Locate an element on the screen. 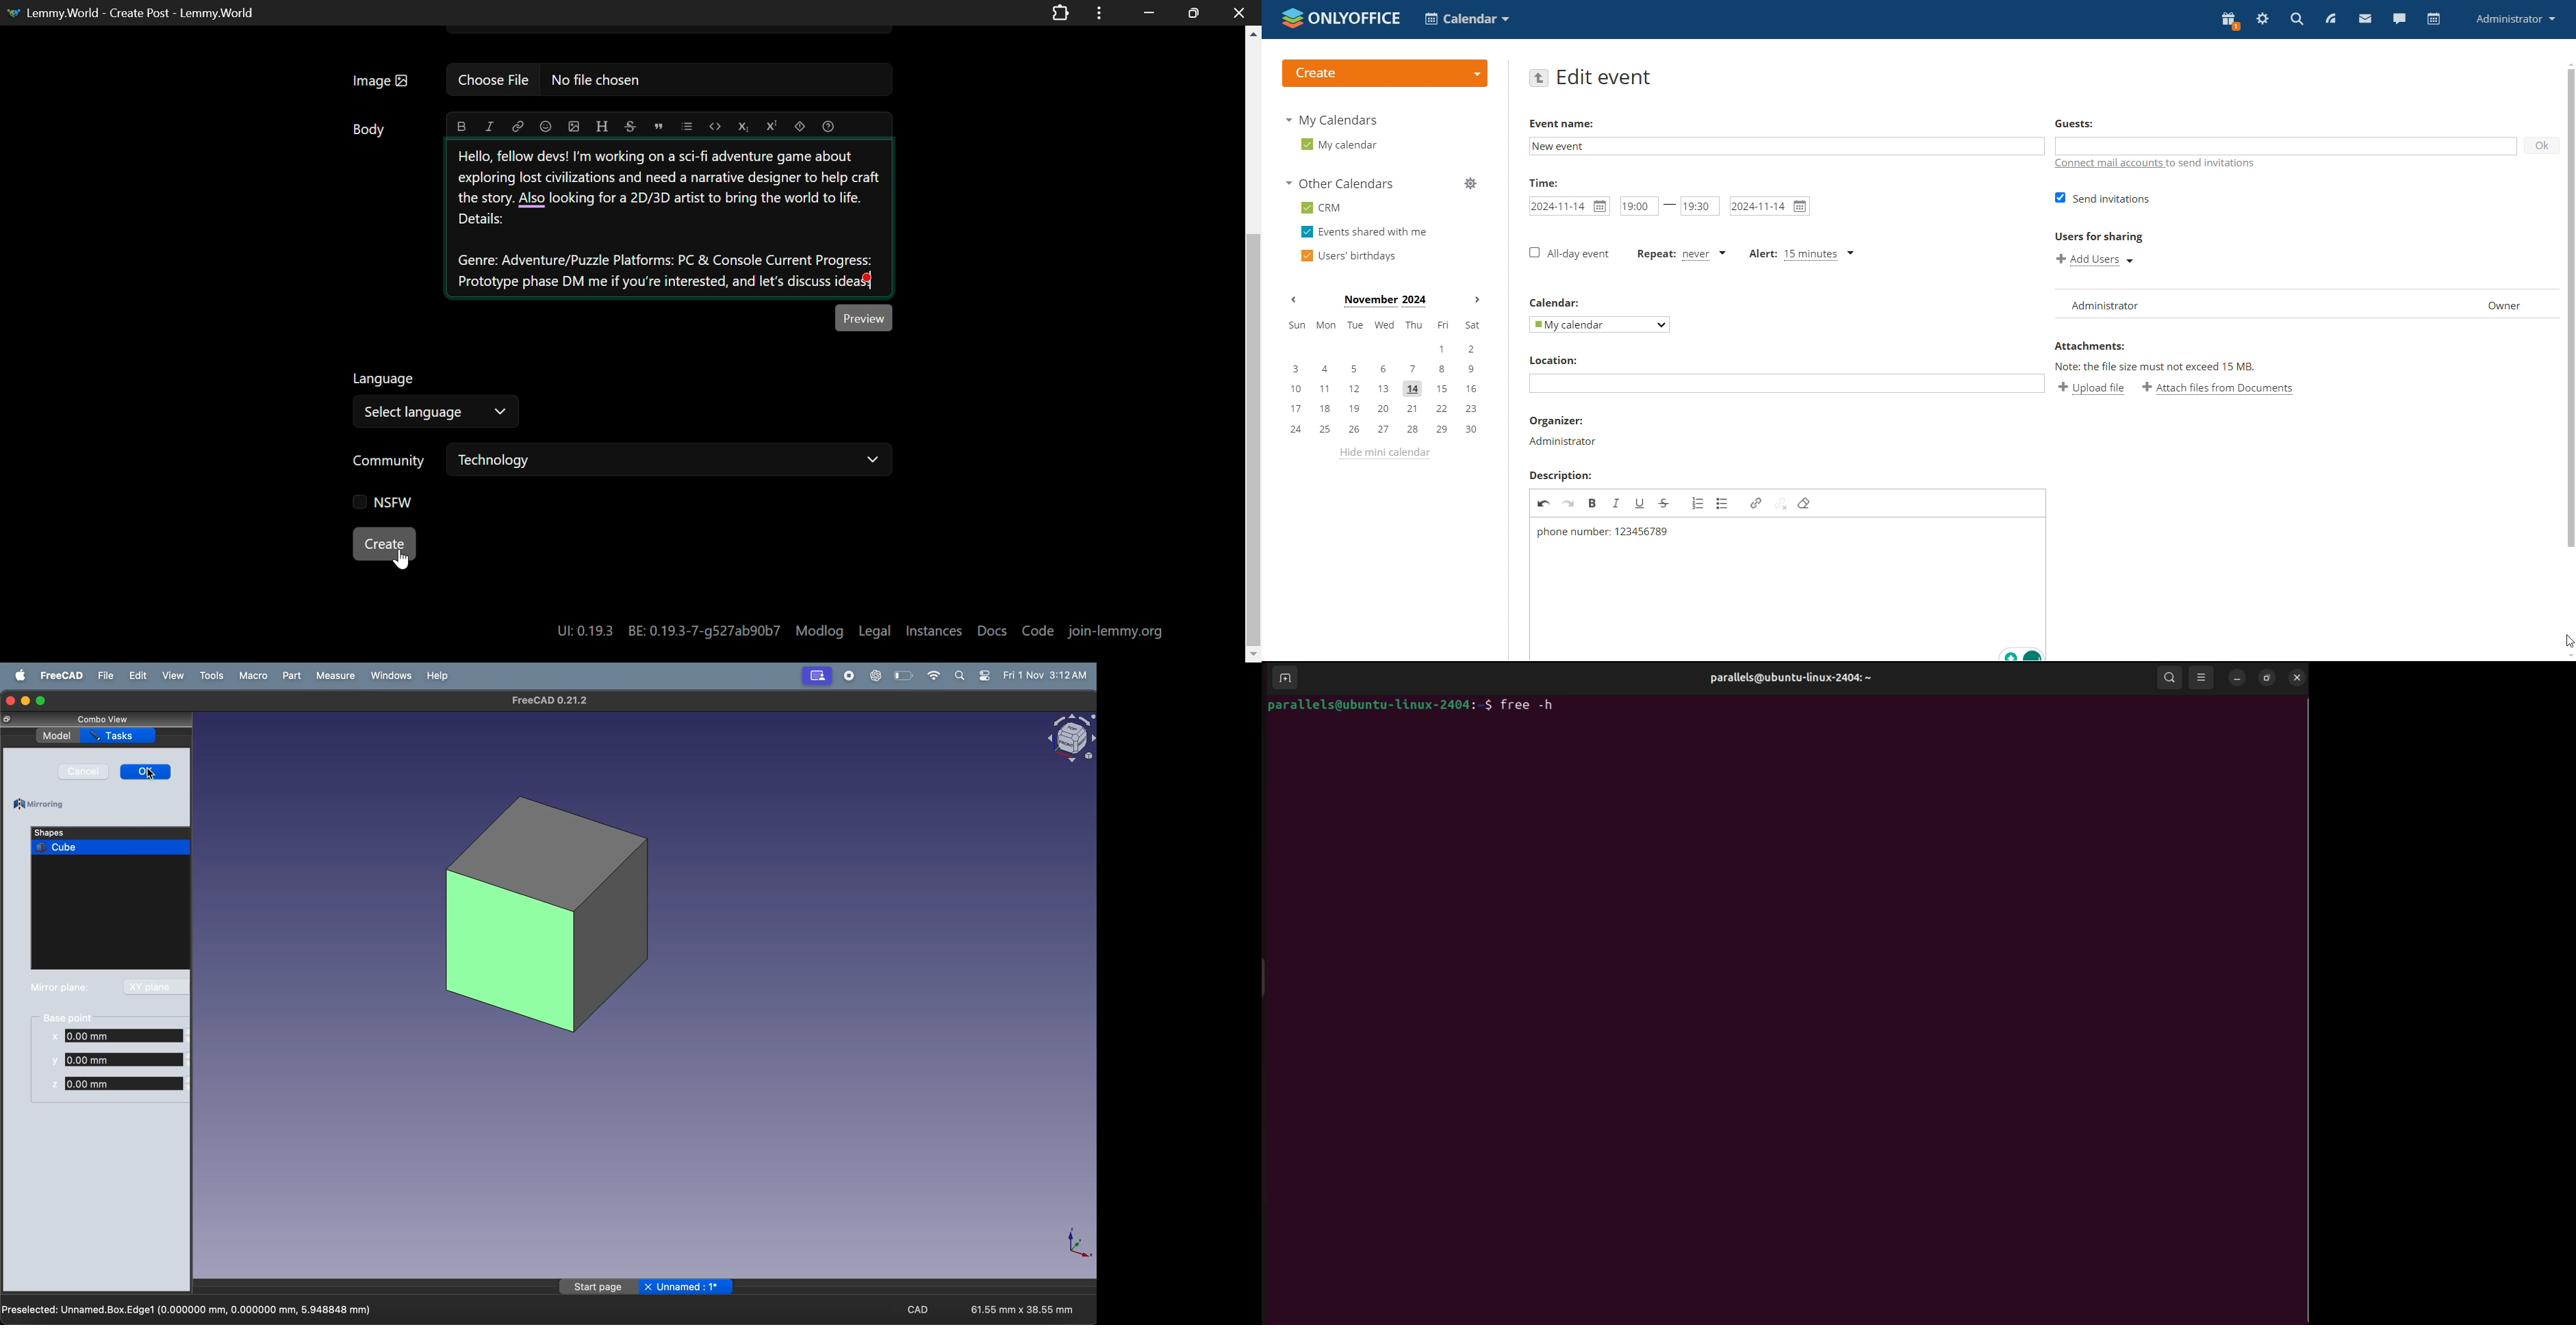 The width and height of the screenshot is (2576, 1344). other calendars is located at coordinates (1338, 183).